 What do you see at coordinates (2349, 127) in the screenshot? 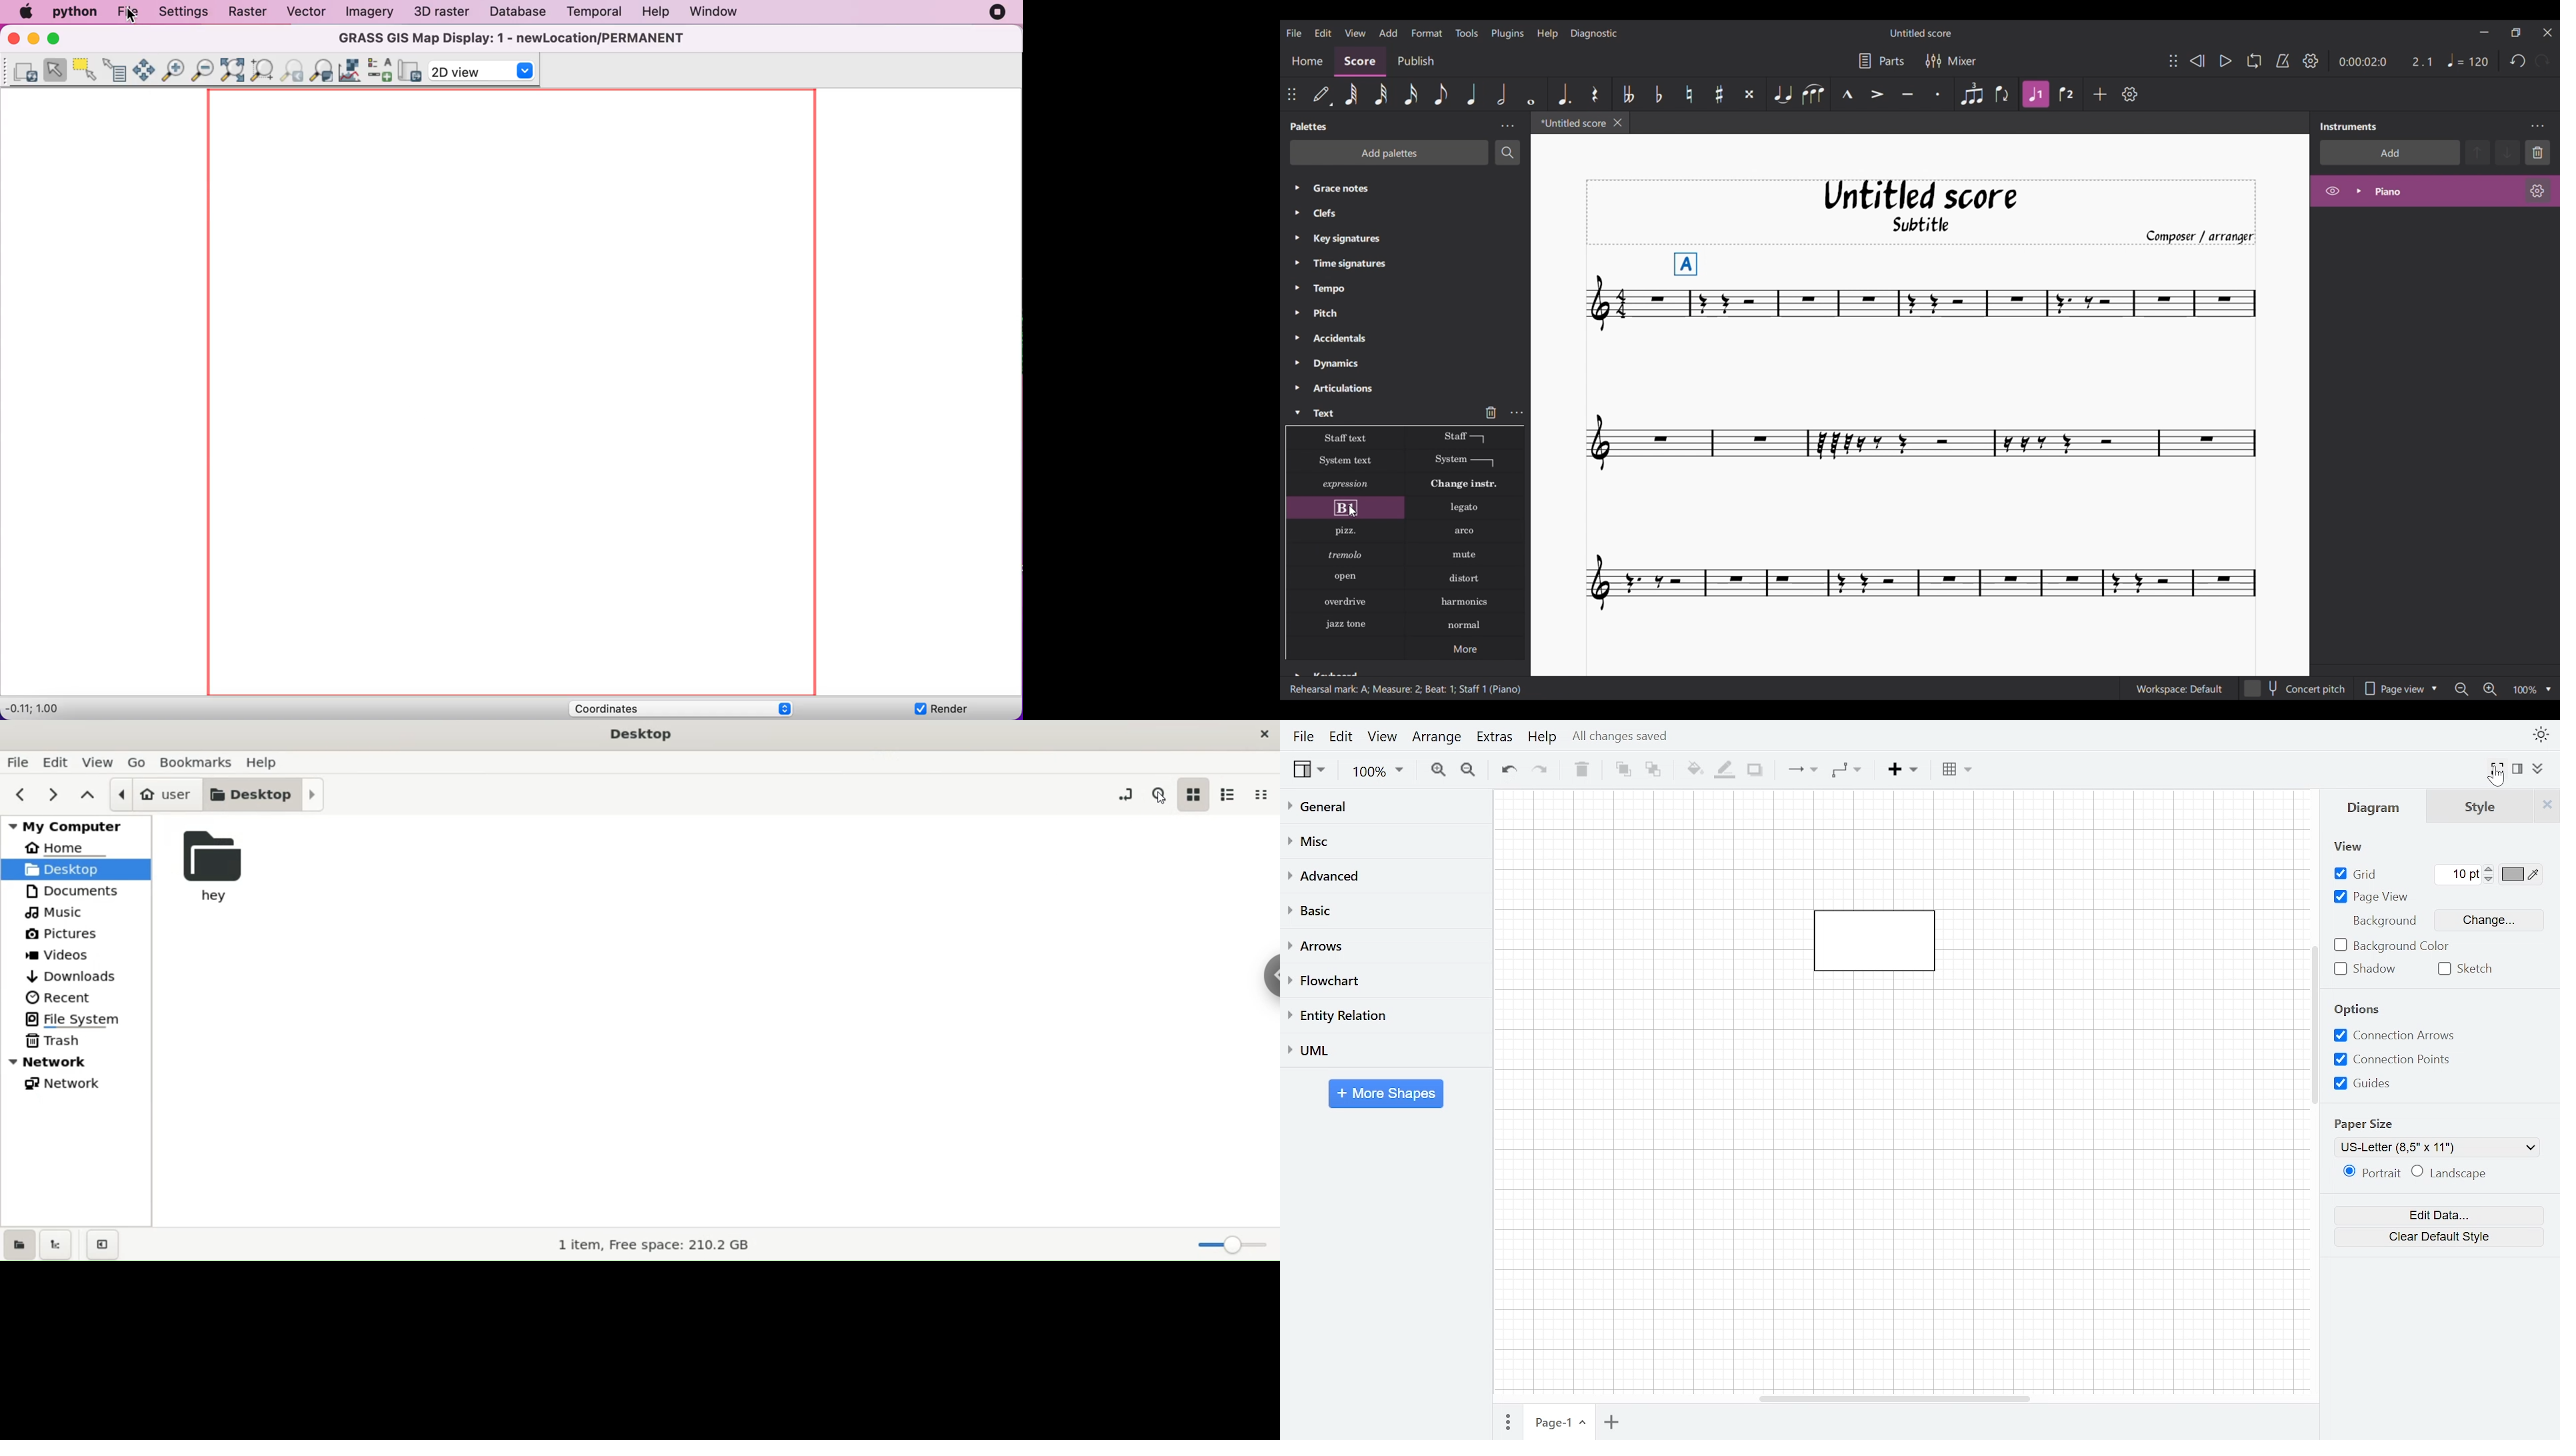
I see `Panel title` at bounding box center [2349, 127].